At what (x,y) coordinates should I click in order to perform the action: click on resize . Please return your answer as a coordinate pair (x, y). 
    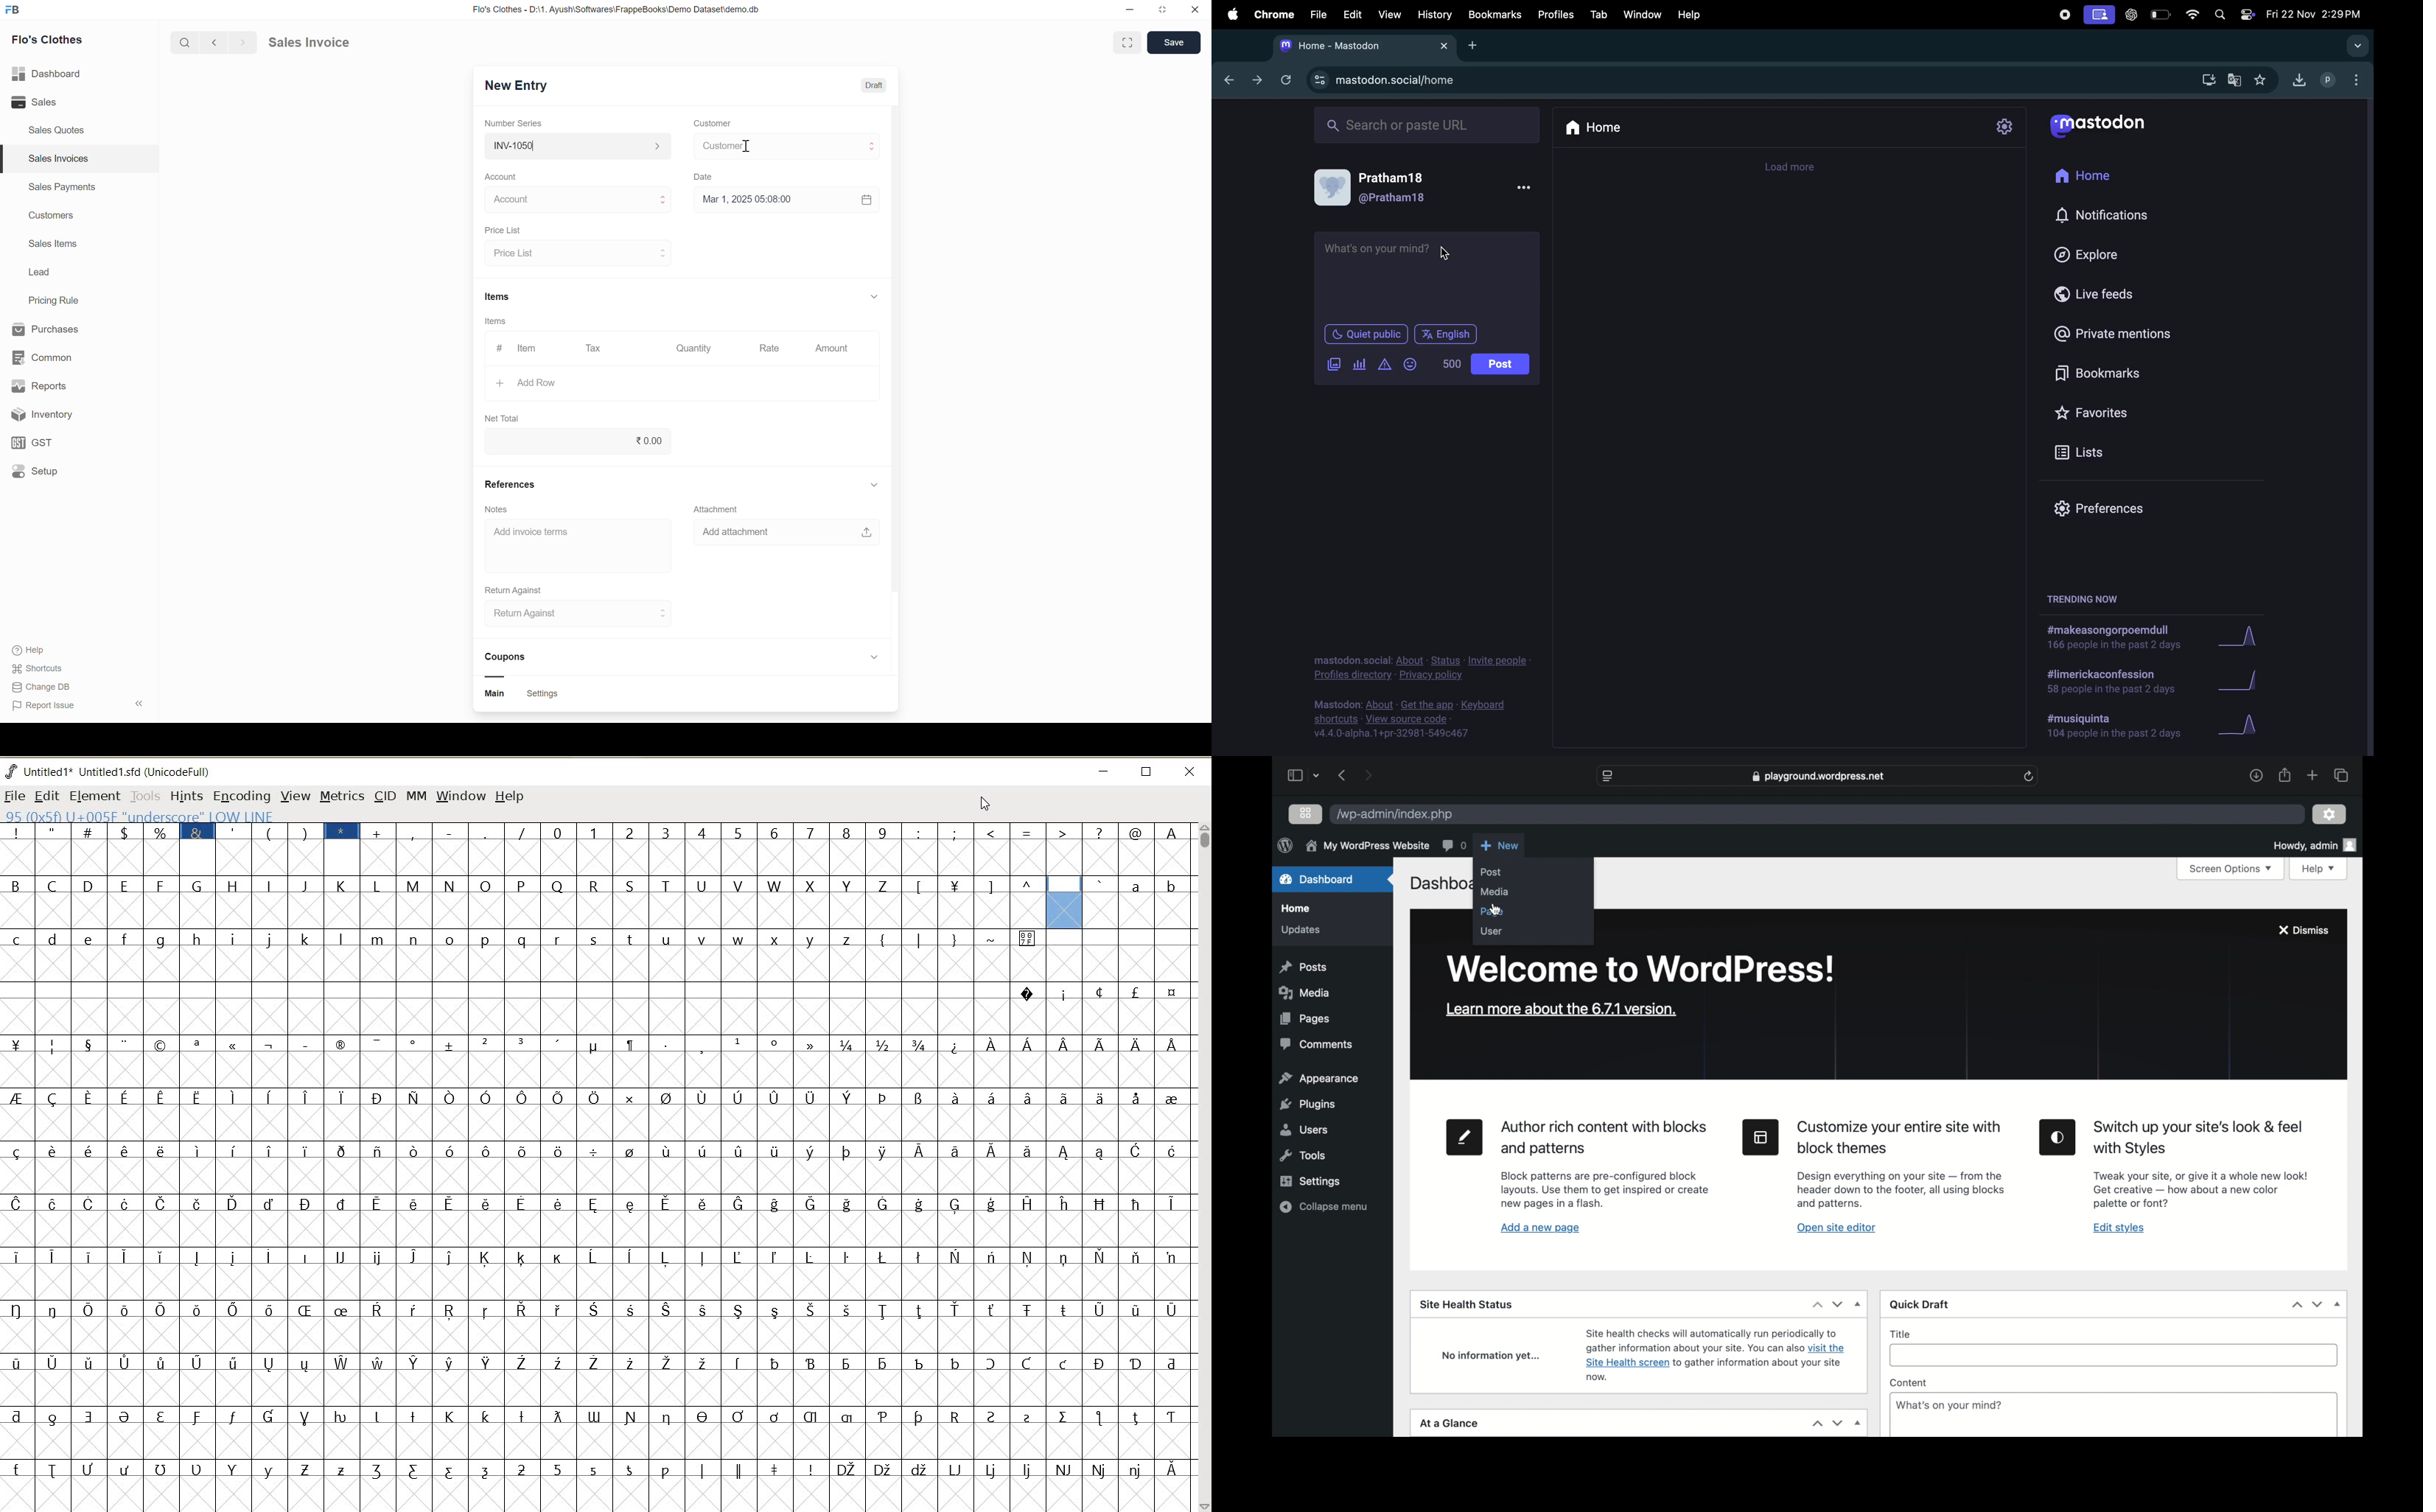
    Looking at the image, I should click on (1167, 12).